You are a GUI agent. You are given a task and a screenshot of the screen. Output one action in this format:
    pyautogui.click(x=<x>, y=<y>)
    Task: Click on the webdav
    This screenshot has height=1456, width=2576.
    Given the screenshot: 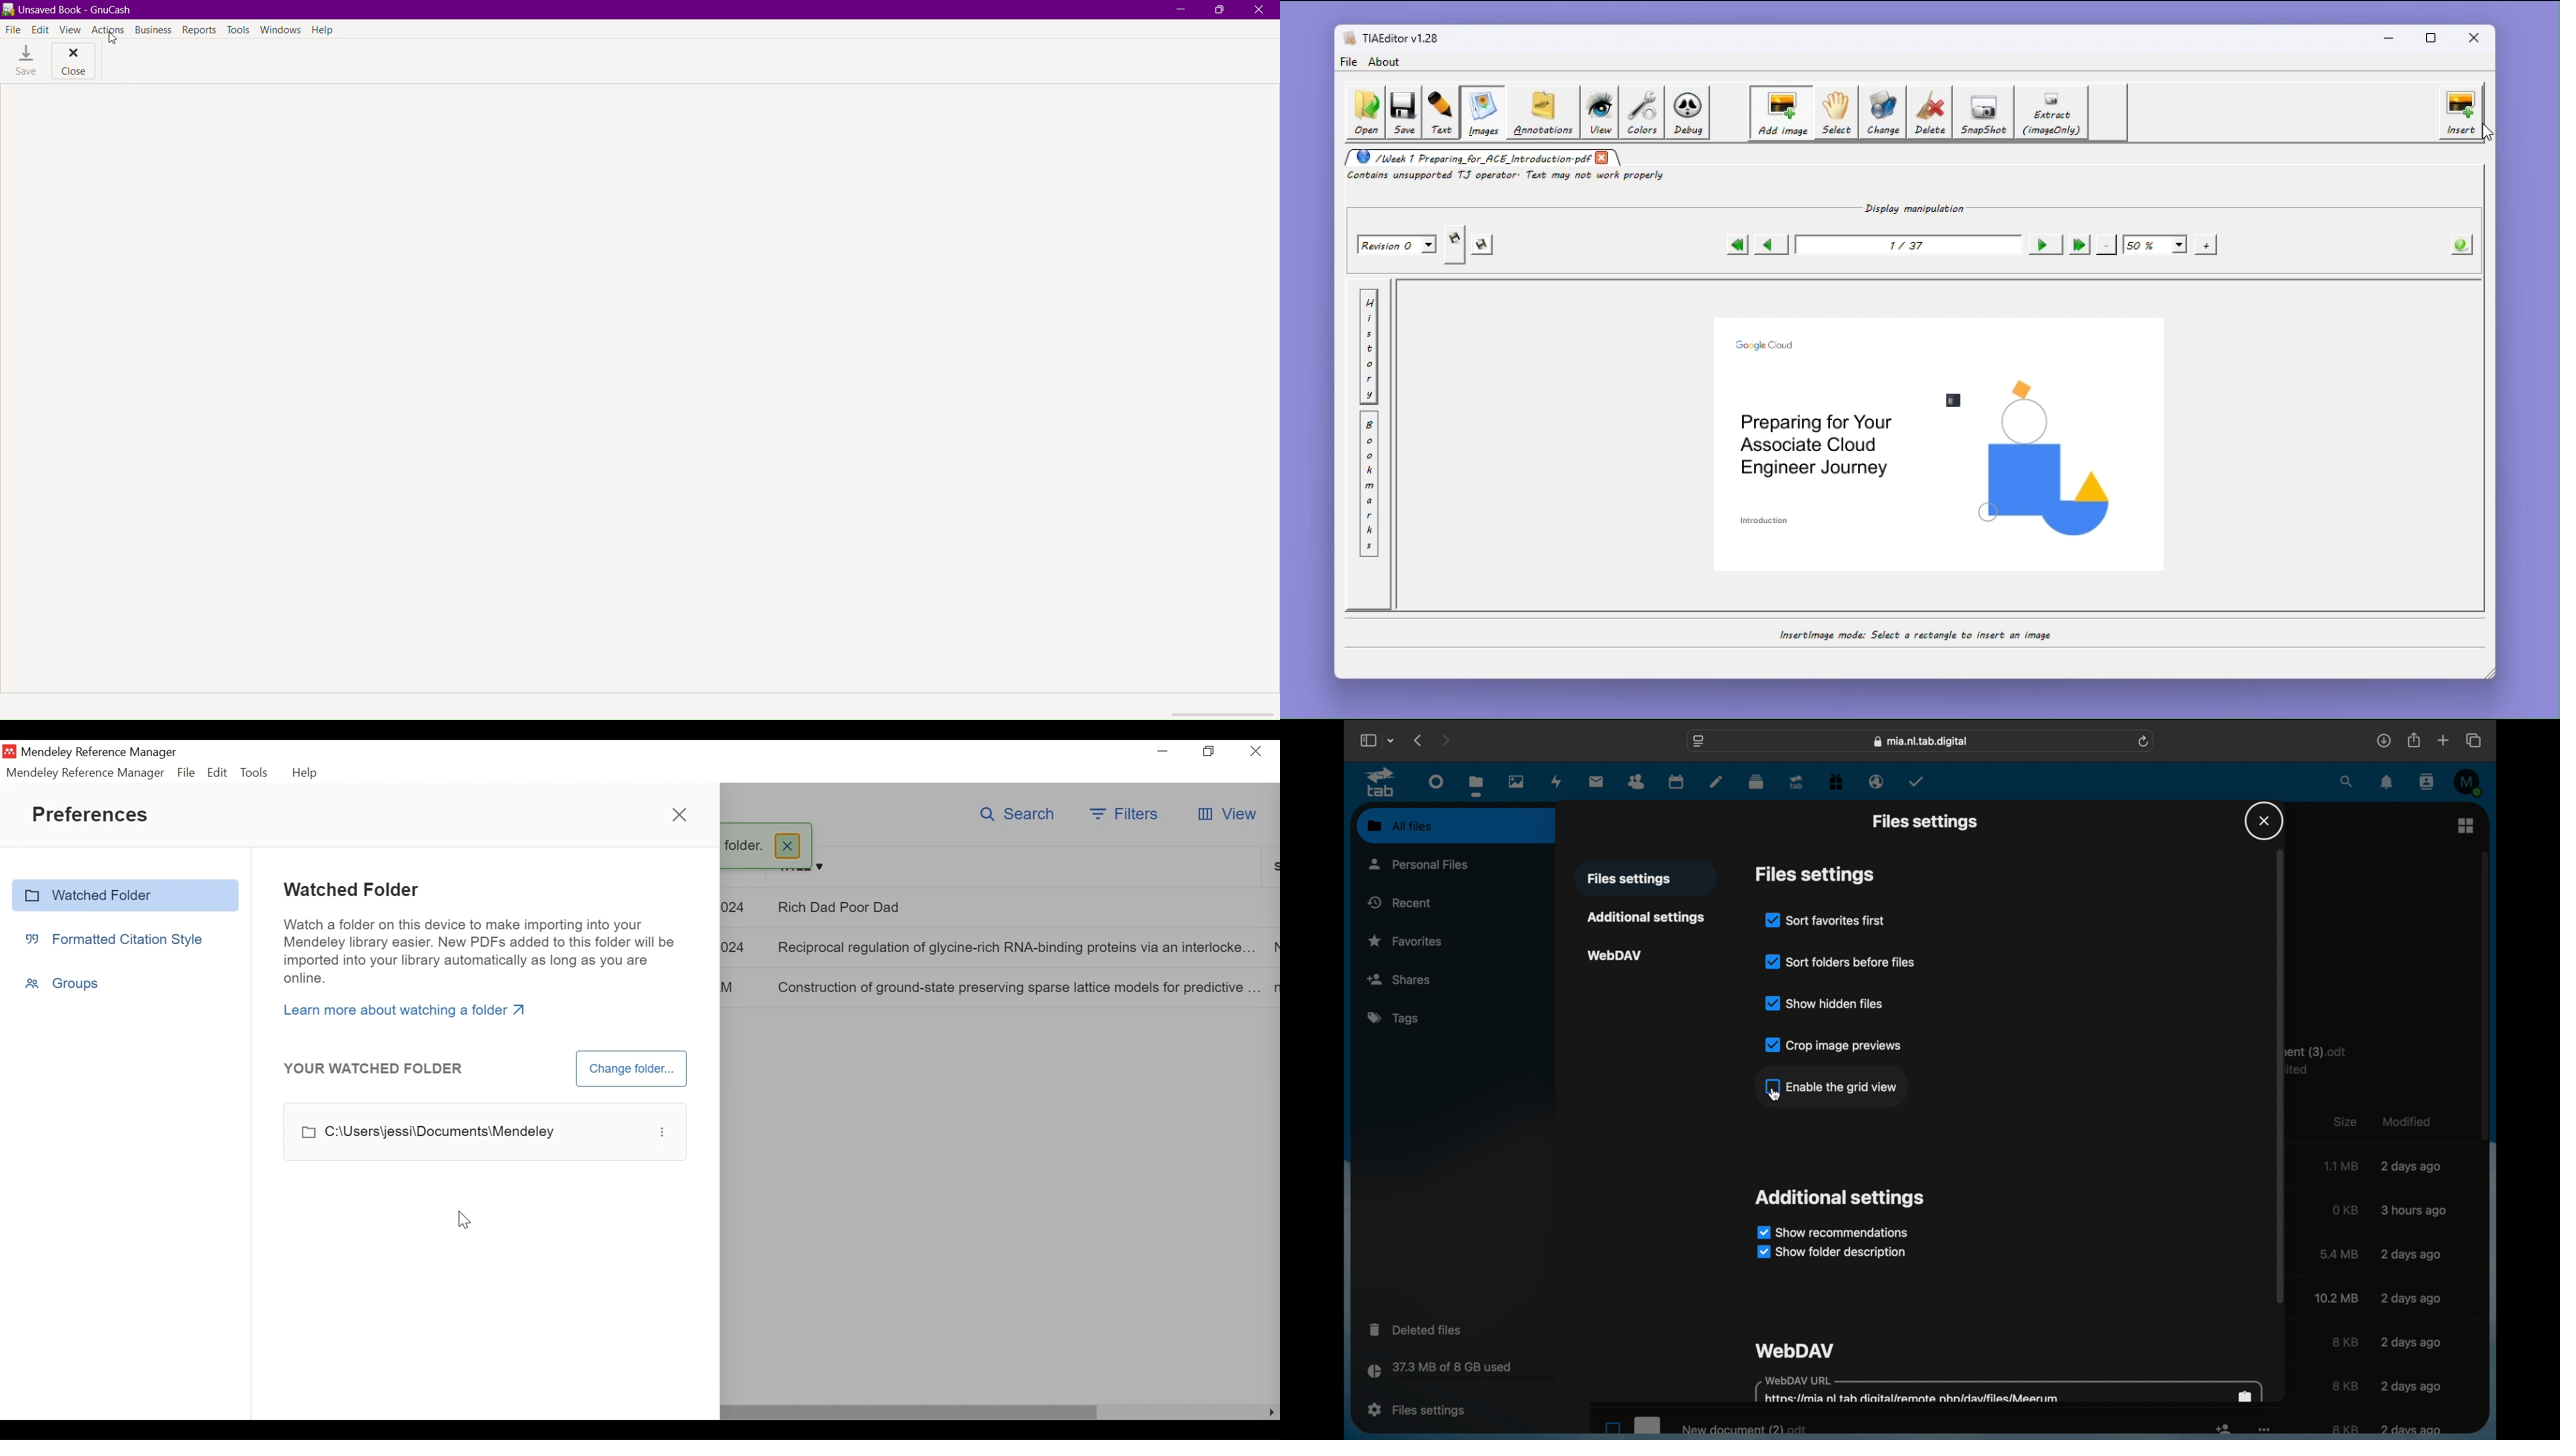 What is the action you would take?
    pyautogui.click(x=1796, y=1349)
    